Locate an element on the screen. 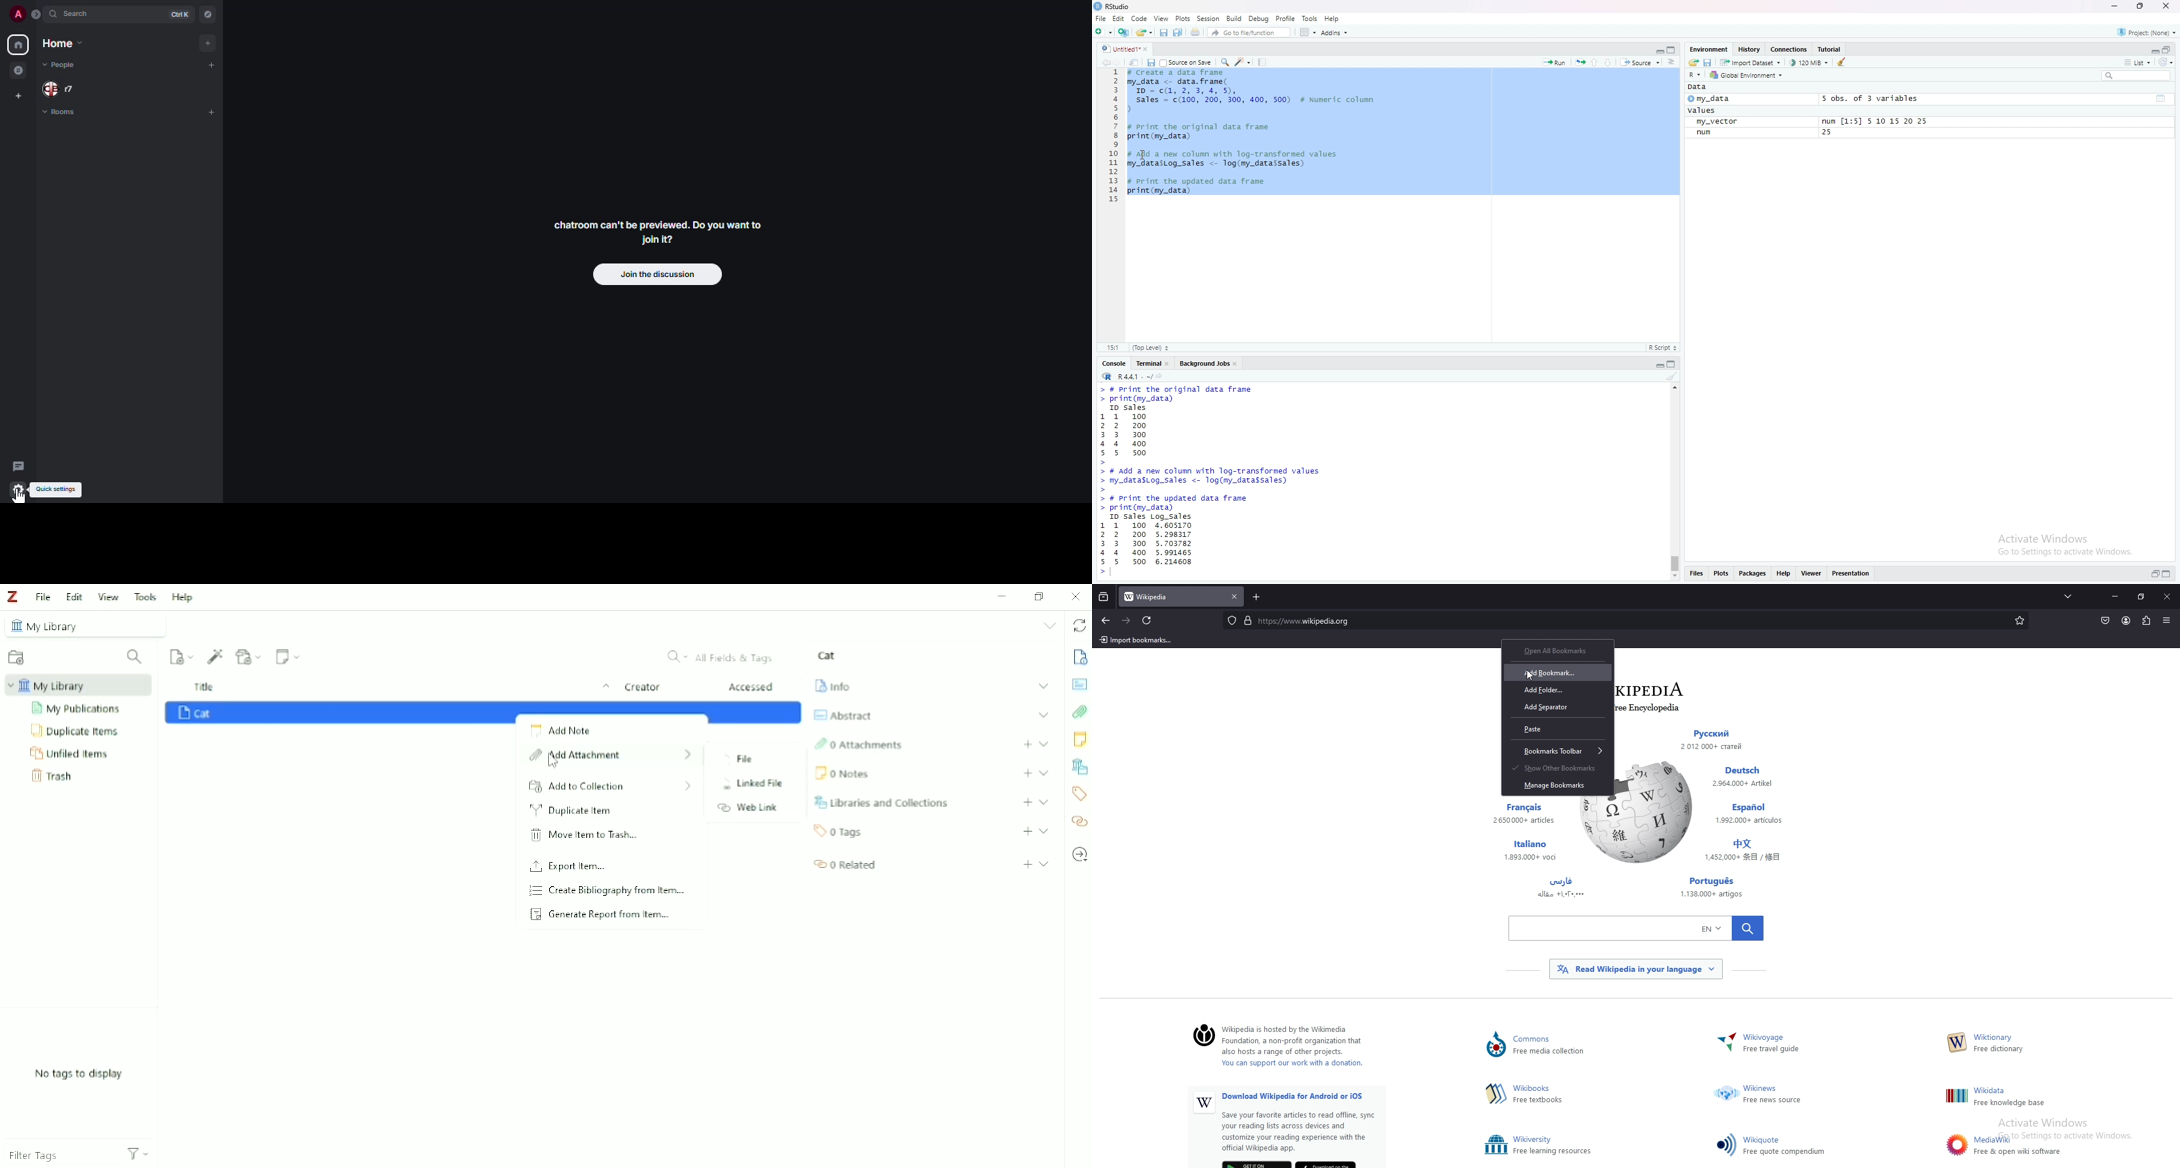 This screenshot has width=2184, height=1176. Actions is located at coordinates (138, 1152).